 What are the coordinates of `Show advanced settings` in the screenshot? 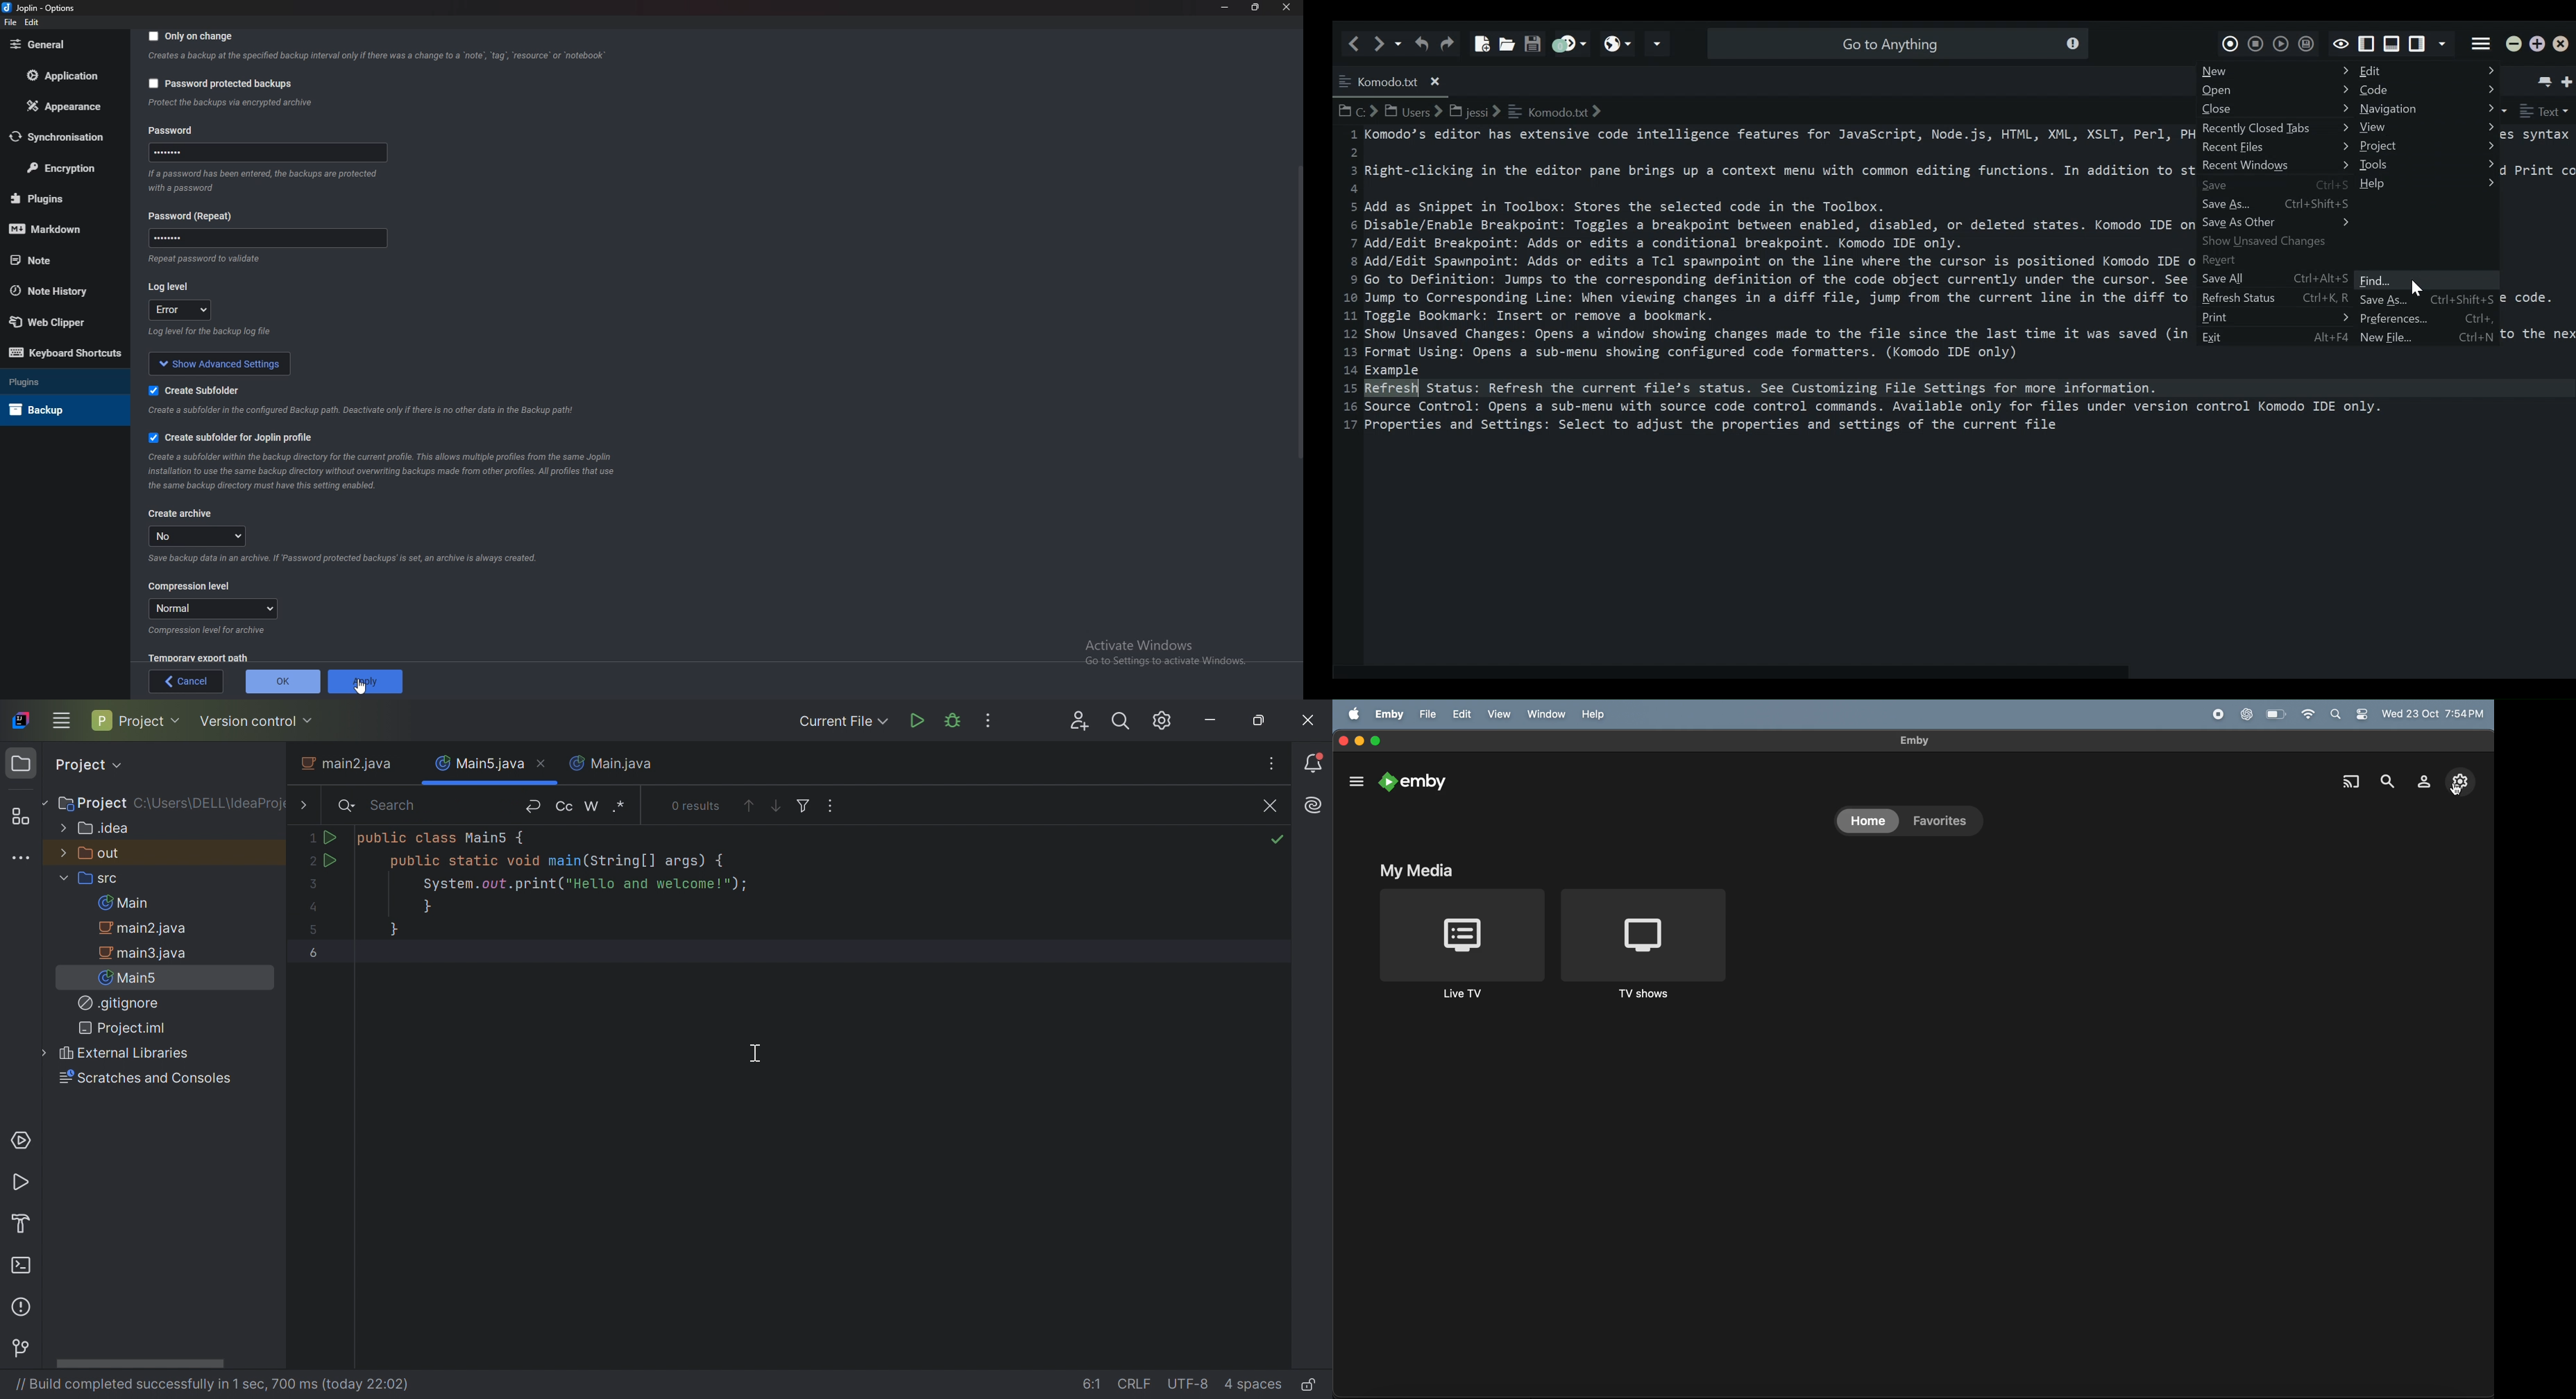 It's located at (221, 362).